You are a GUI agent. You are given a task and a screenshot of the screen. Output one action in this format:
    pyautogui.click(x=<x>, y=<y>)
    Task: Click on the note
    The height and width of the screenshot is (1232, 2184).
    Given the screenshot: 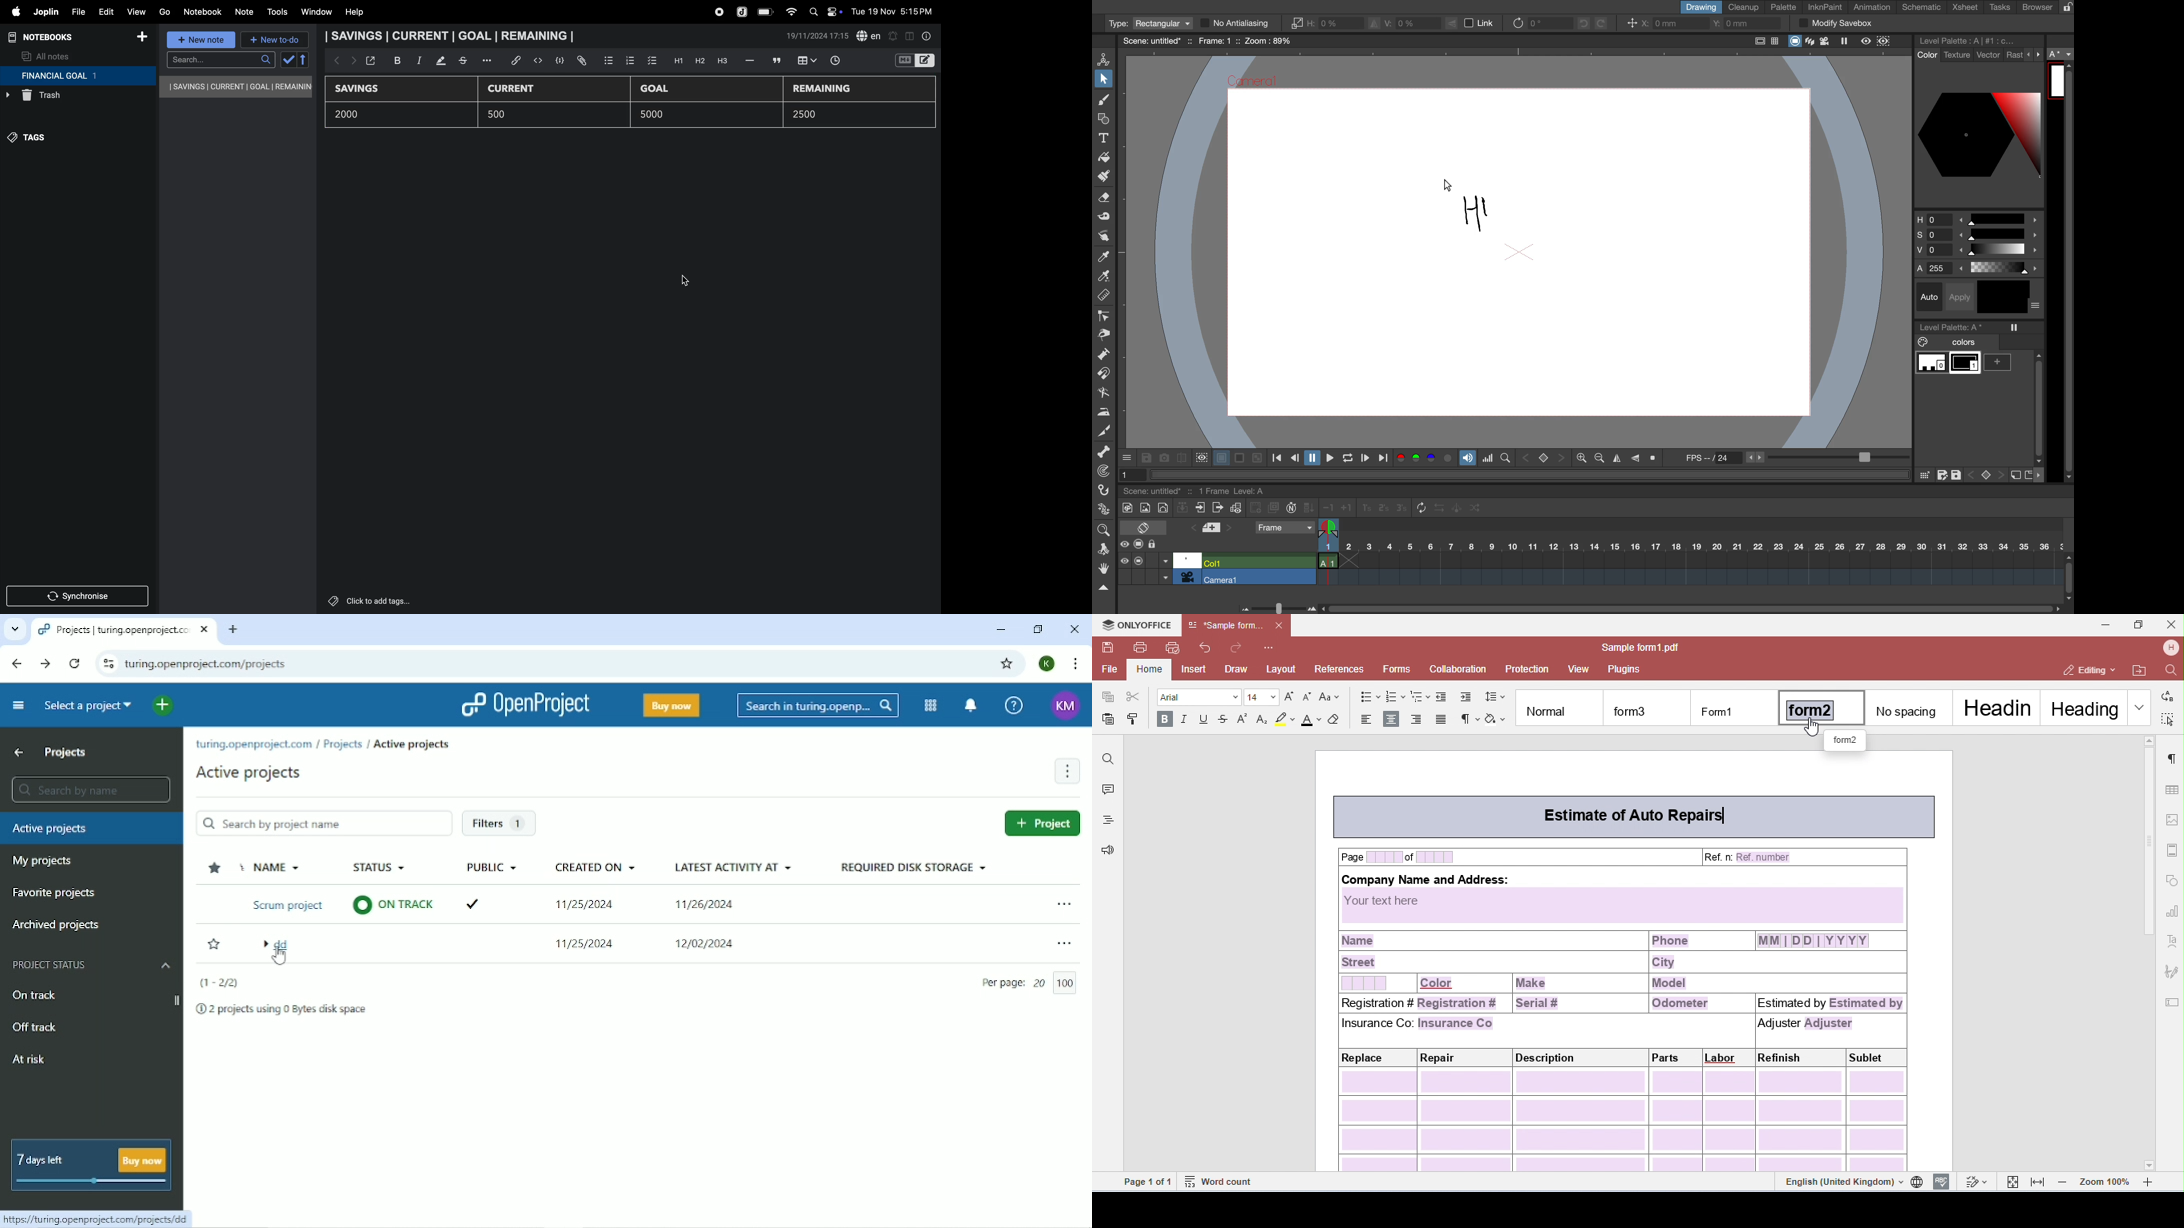 What is the action you would take?
    pyautogui.click(x=246, y=12)
    